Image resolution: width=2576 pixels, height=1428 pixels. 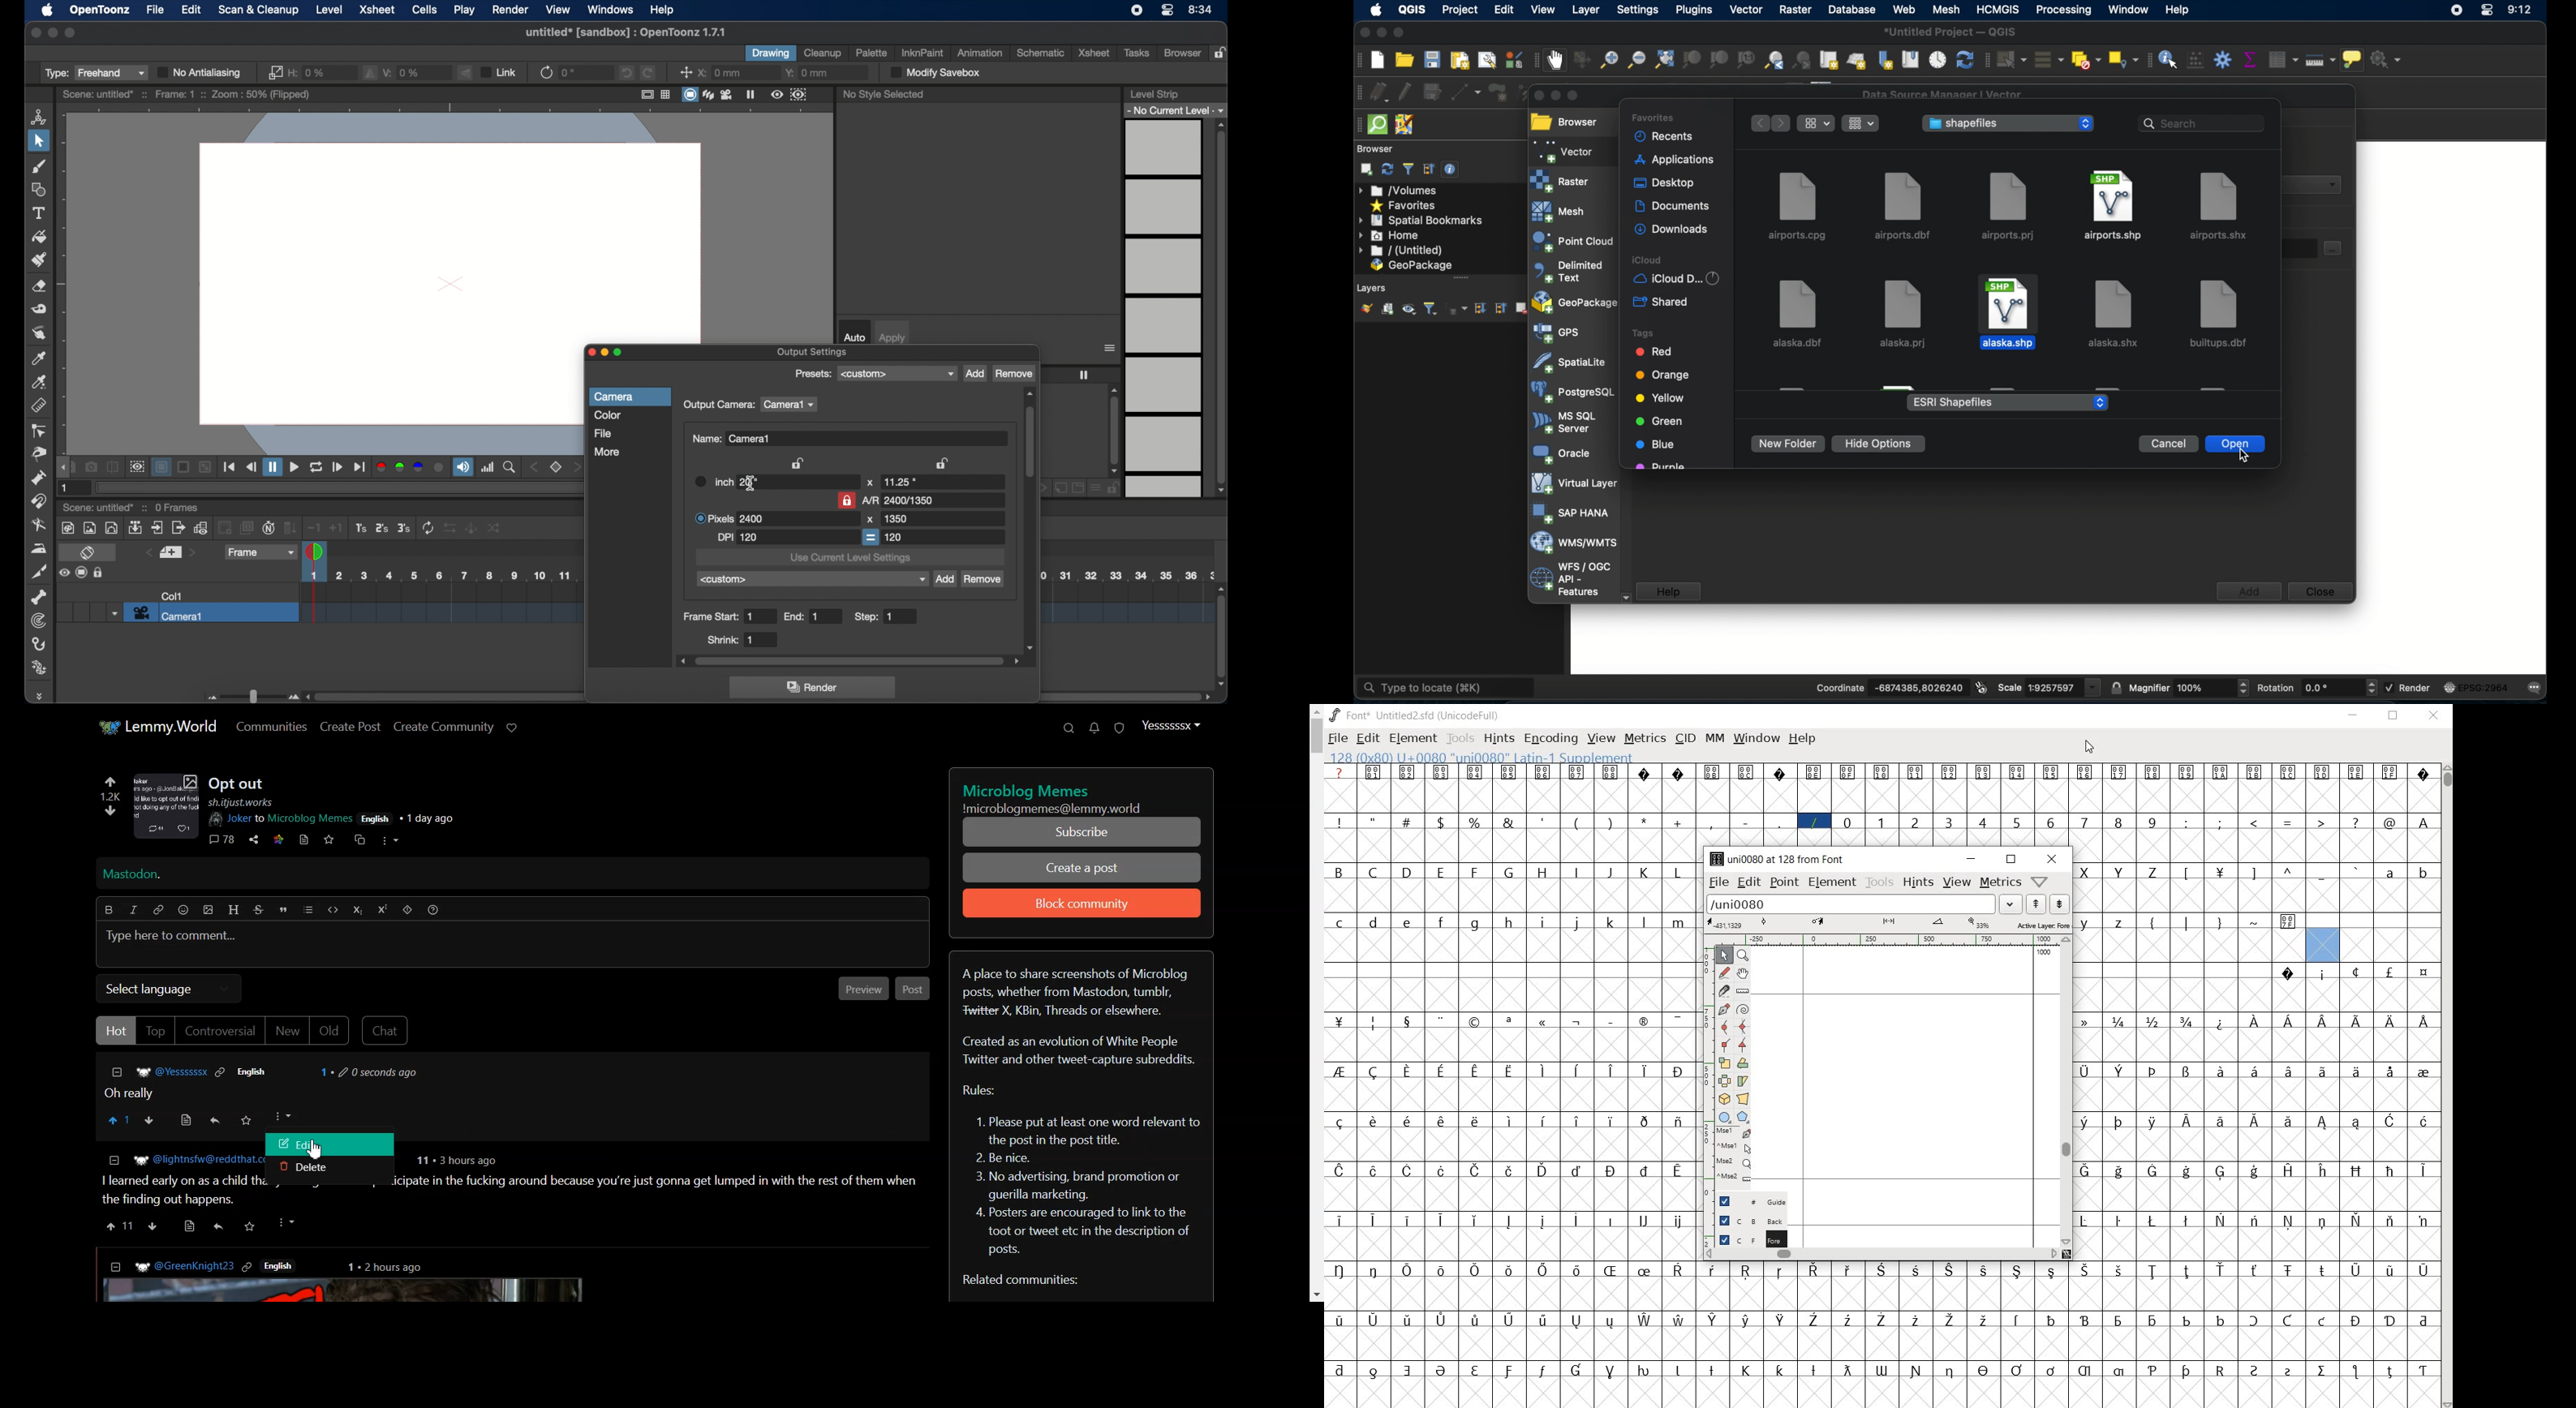 I want to click on file, so click(x=2007, y=312).